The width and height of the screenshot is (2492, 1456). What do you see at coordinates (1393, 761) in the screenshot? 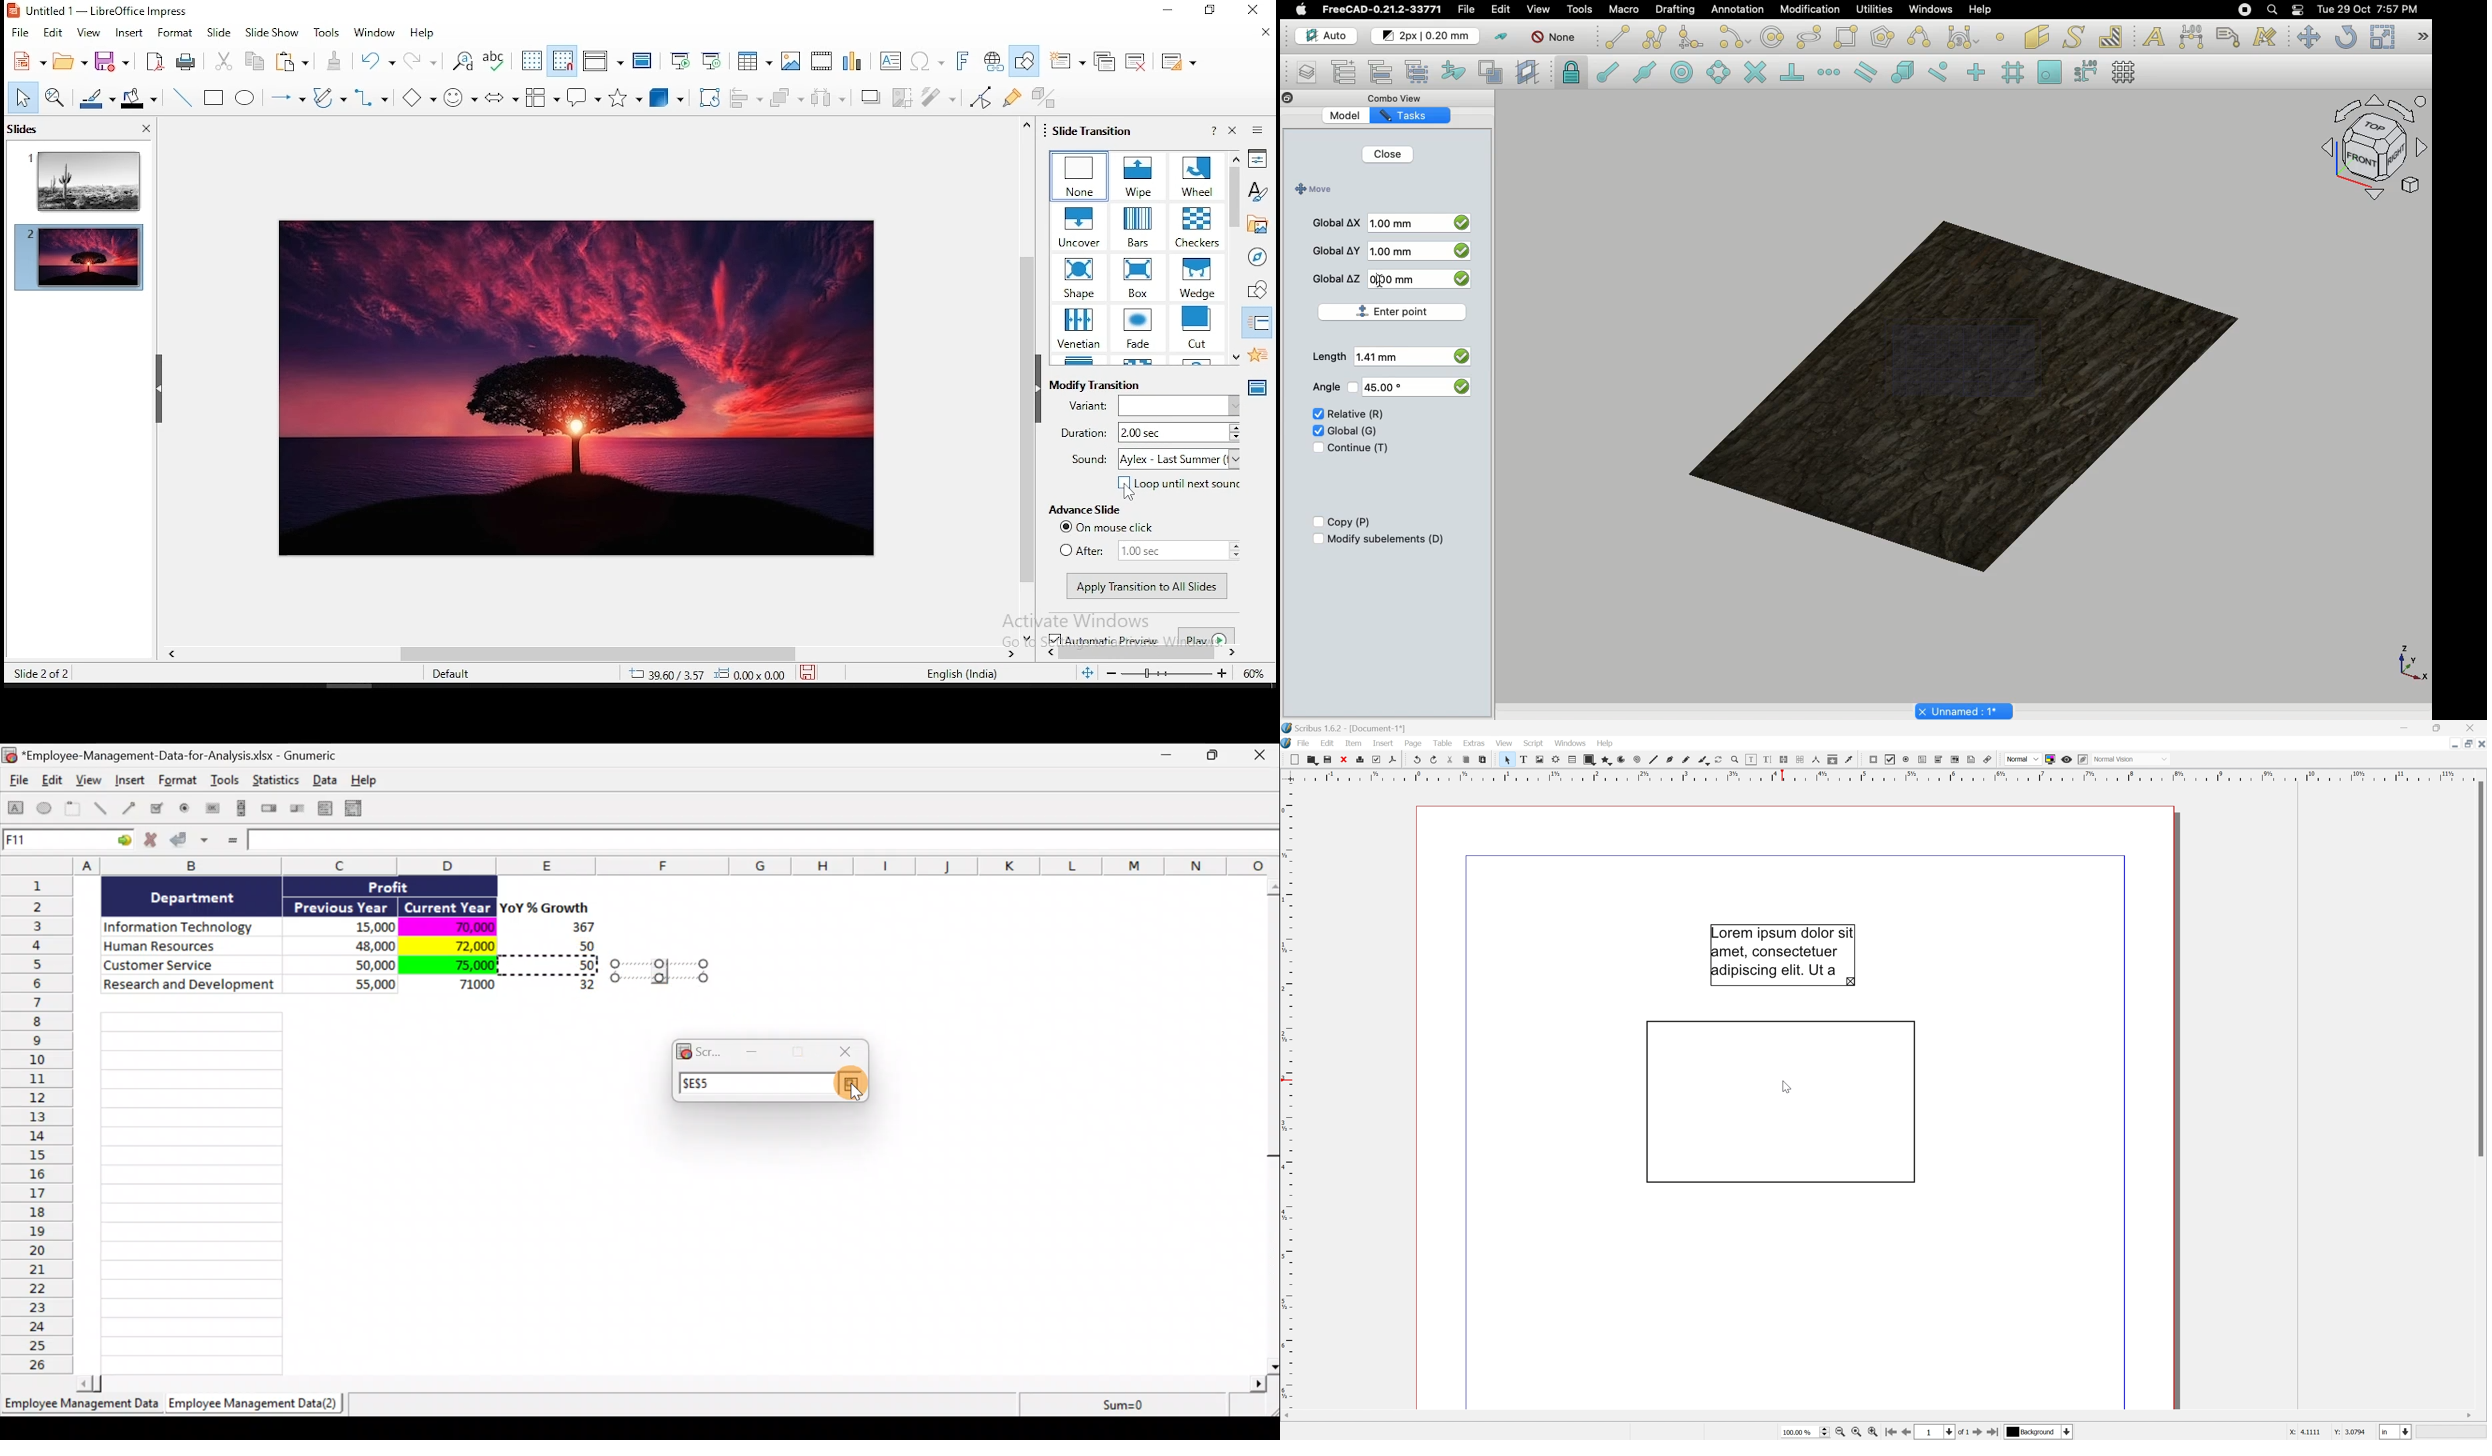
I see `Save as PDF` at bounding box center [1393, 761].